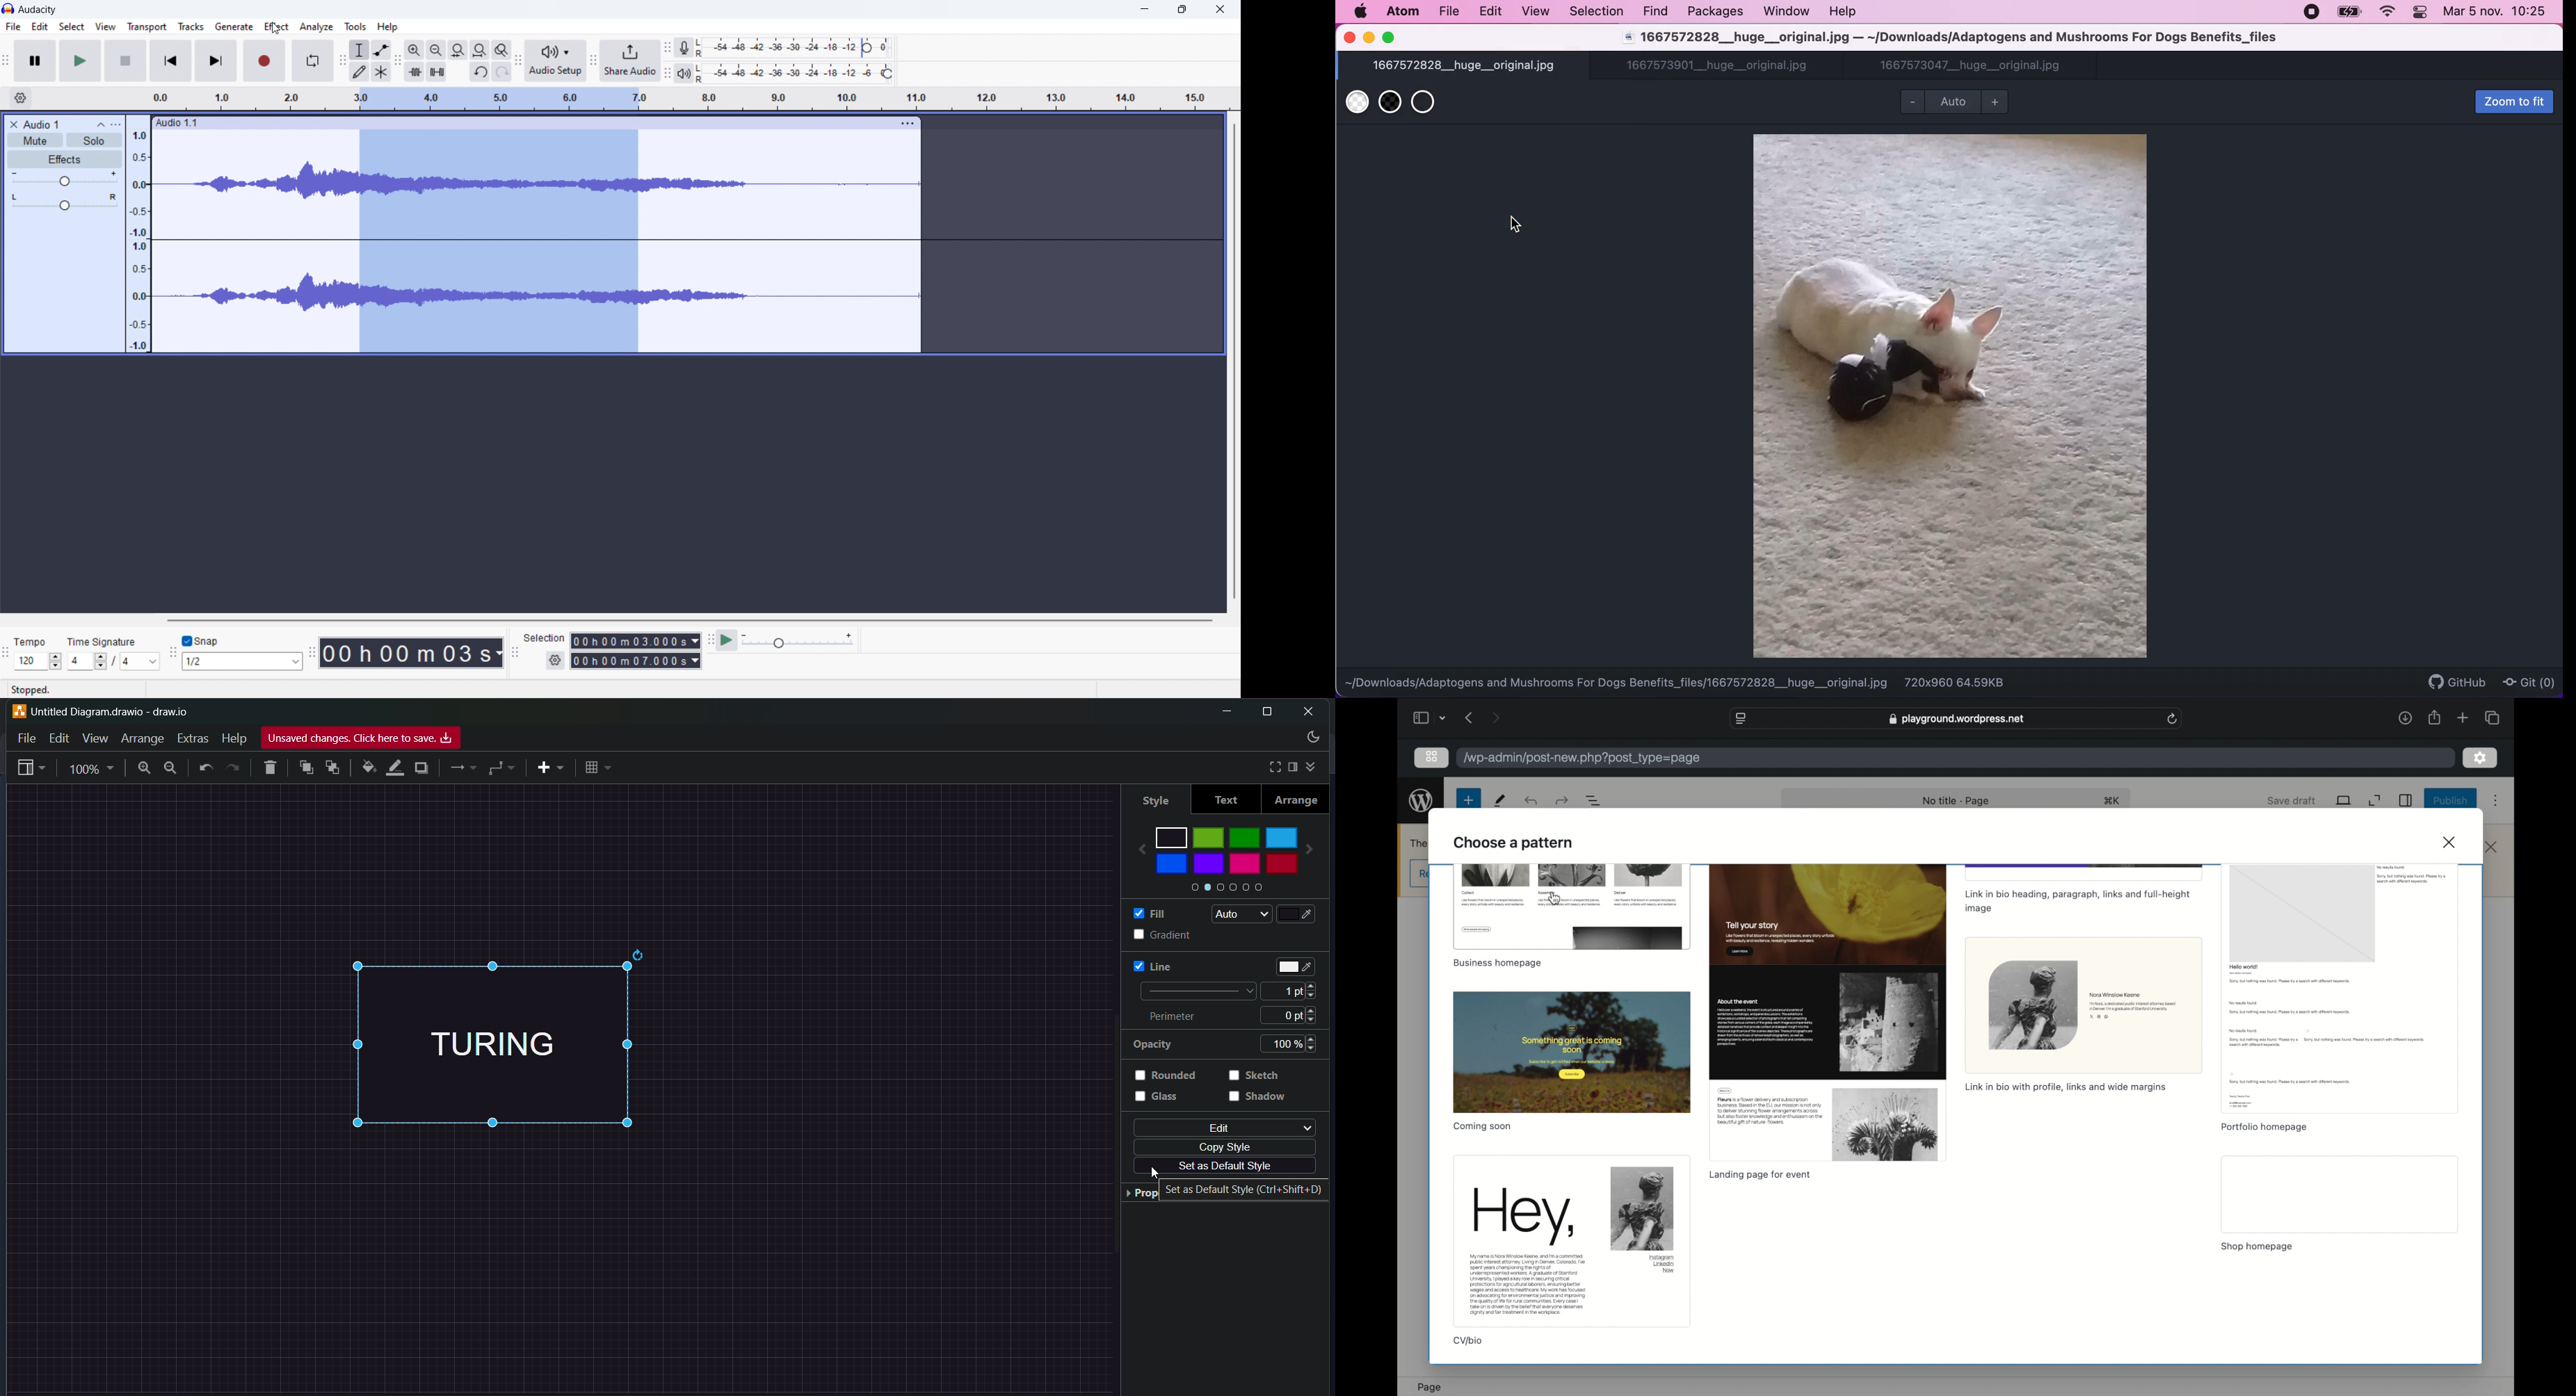 This screenshot has width=2576, height=1400. I want to click on fill color, so click(1305, 914).